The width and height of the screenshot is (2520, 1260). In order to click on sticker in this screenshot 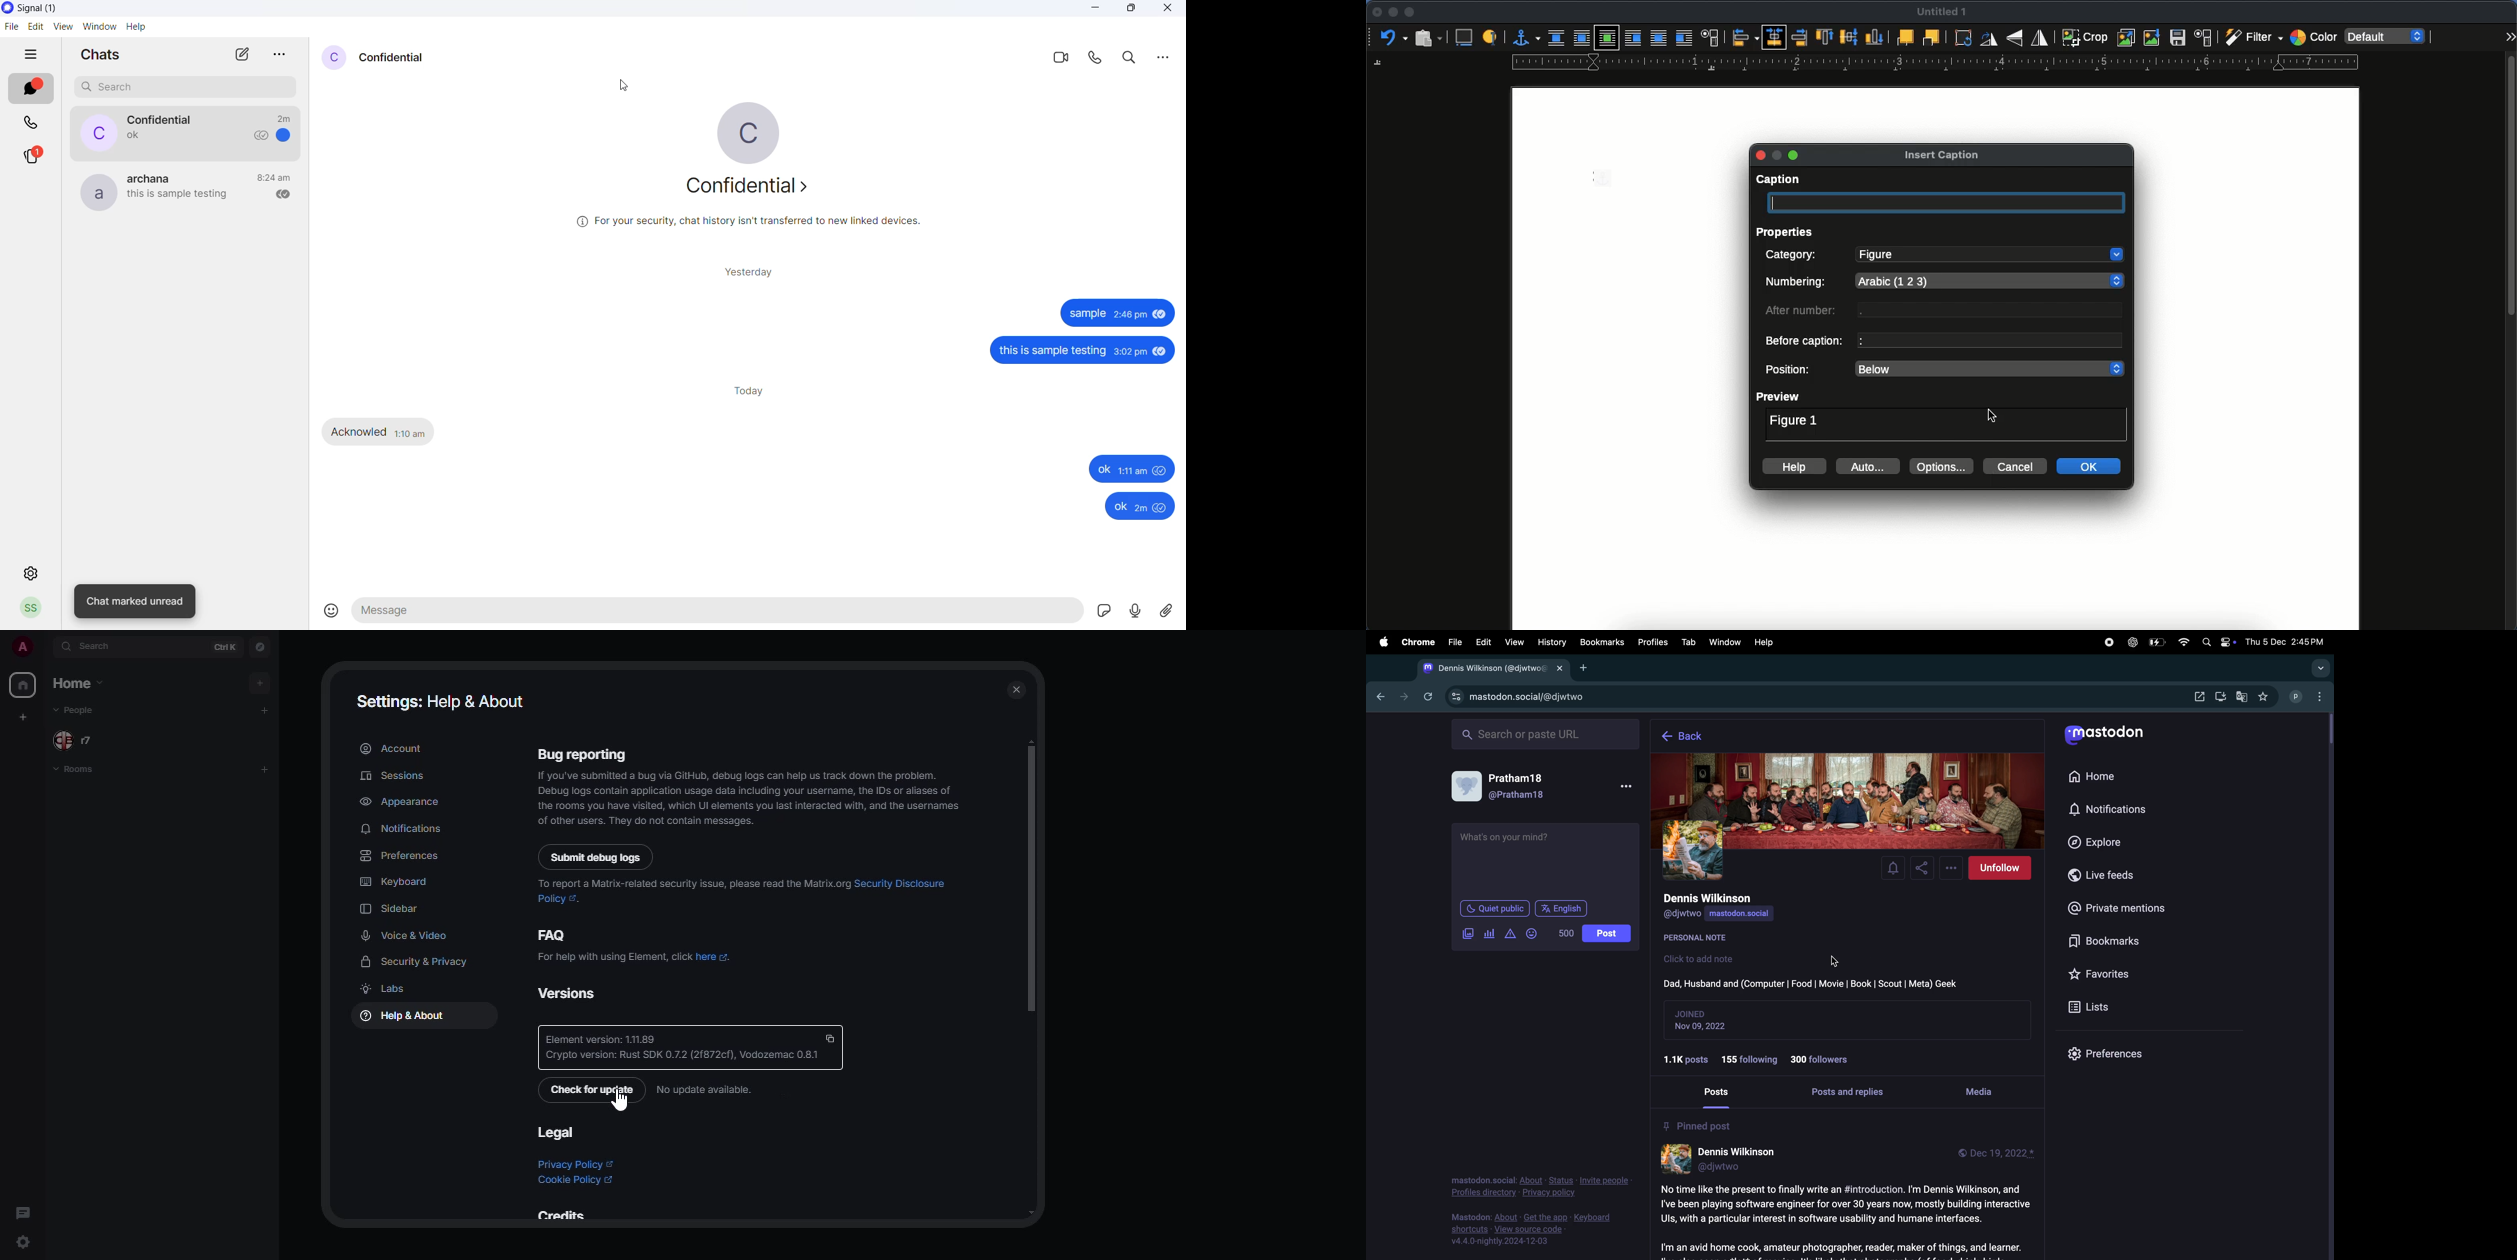, I will do `click(1104, 613)`.